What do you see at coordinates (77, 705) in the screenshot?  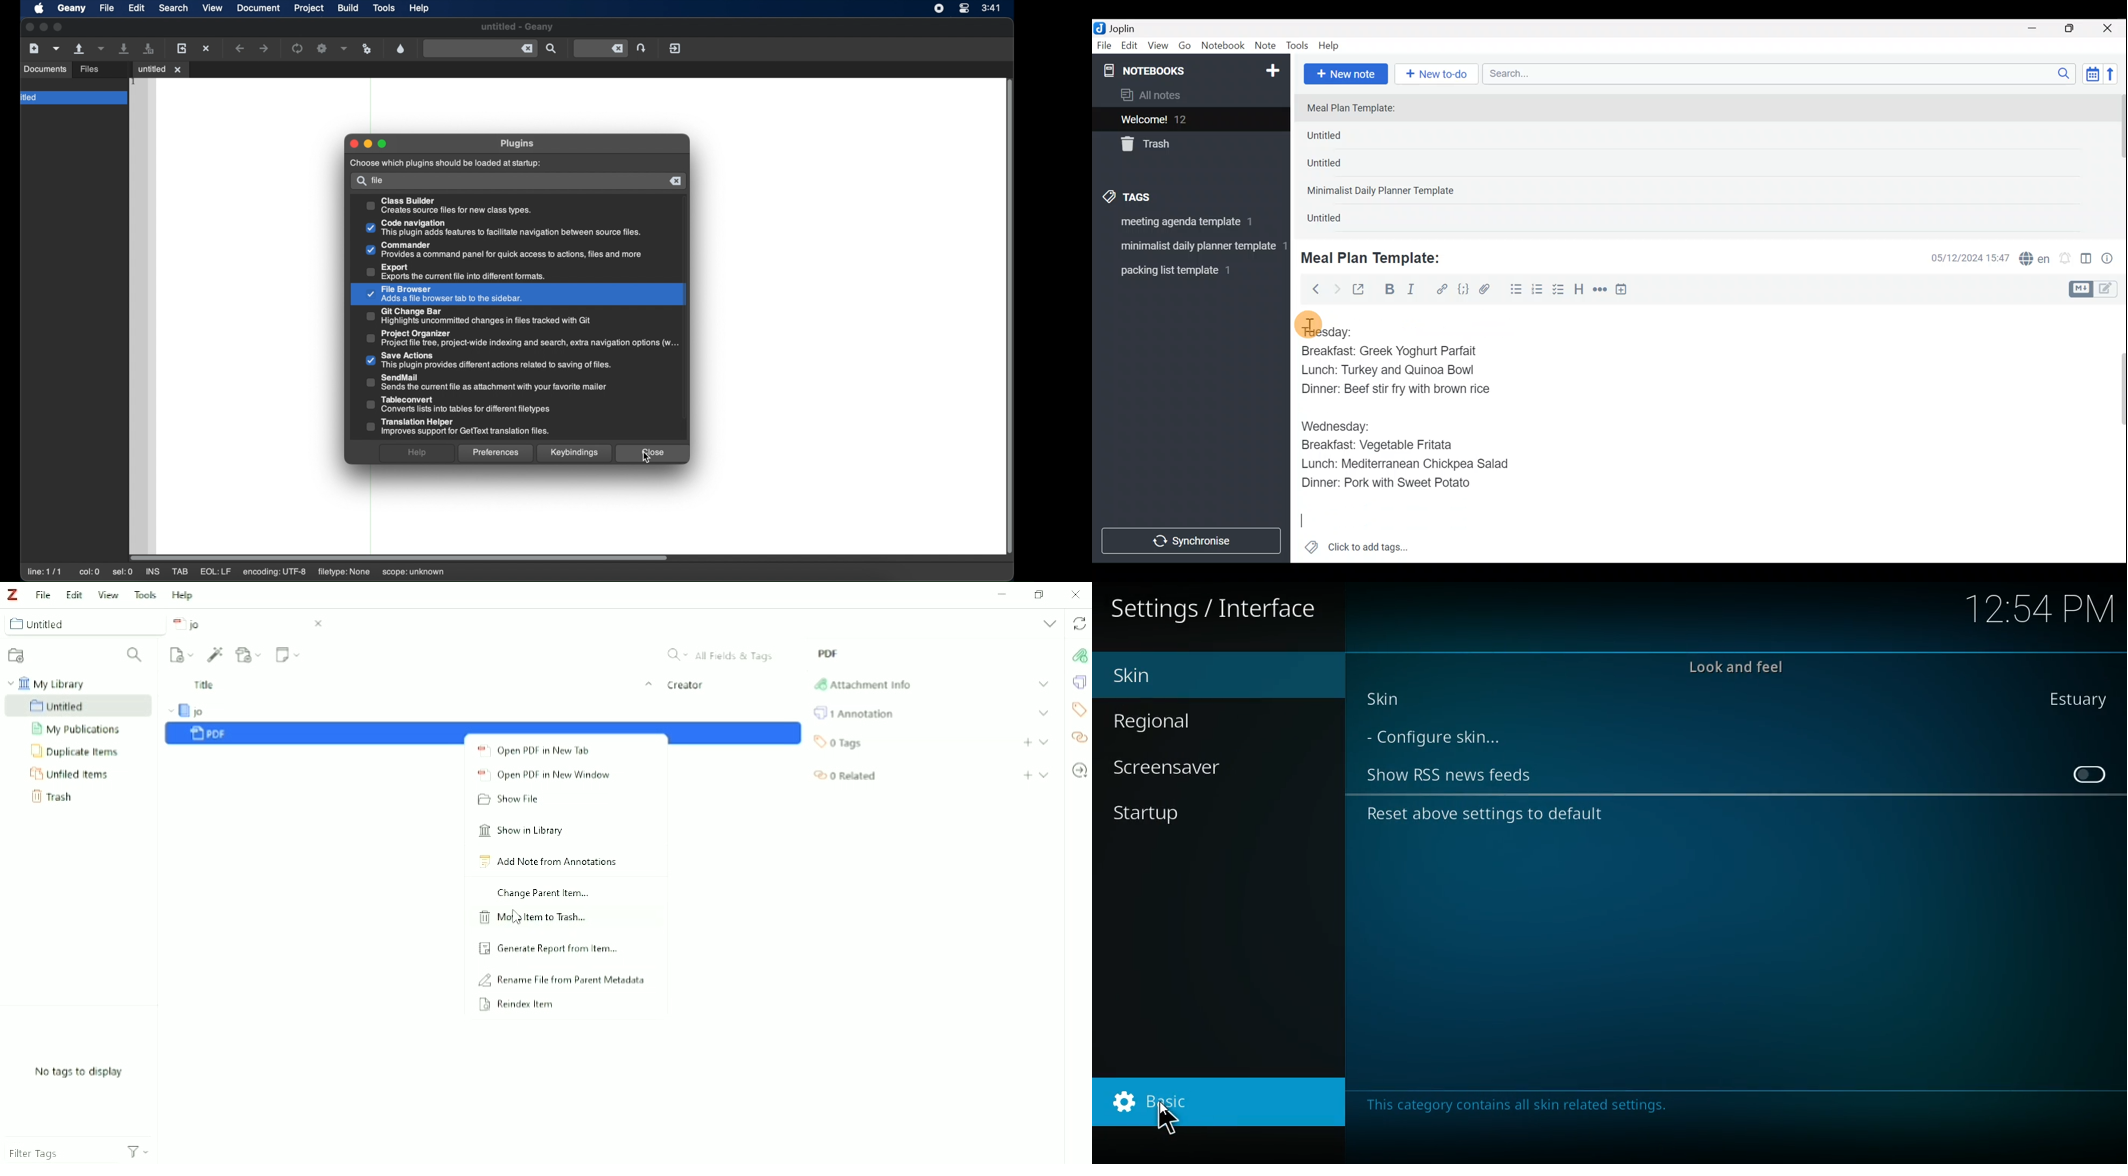 I see `Untitled` at bounding box center [77, 705].